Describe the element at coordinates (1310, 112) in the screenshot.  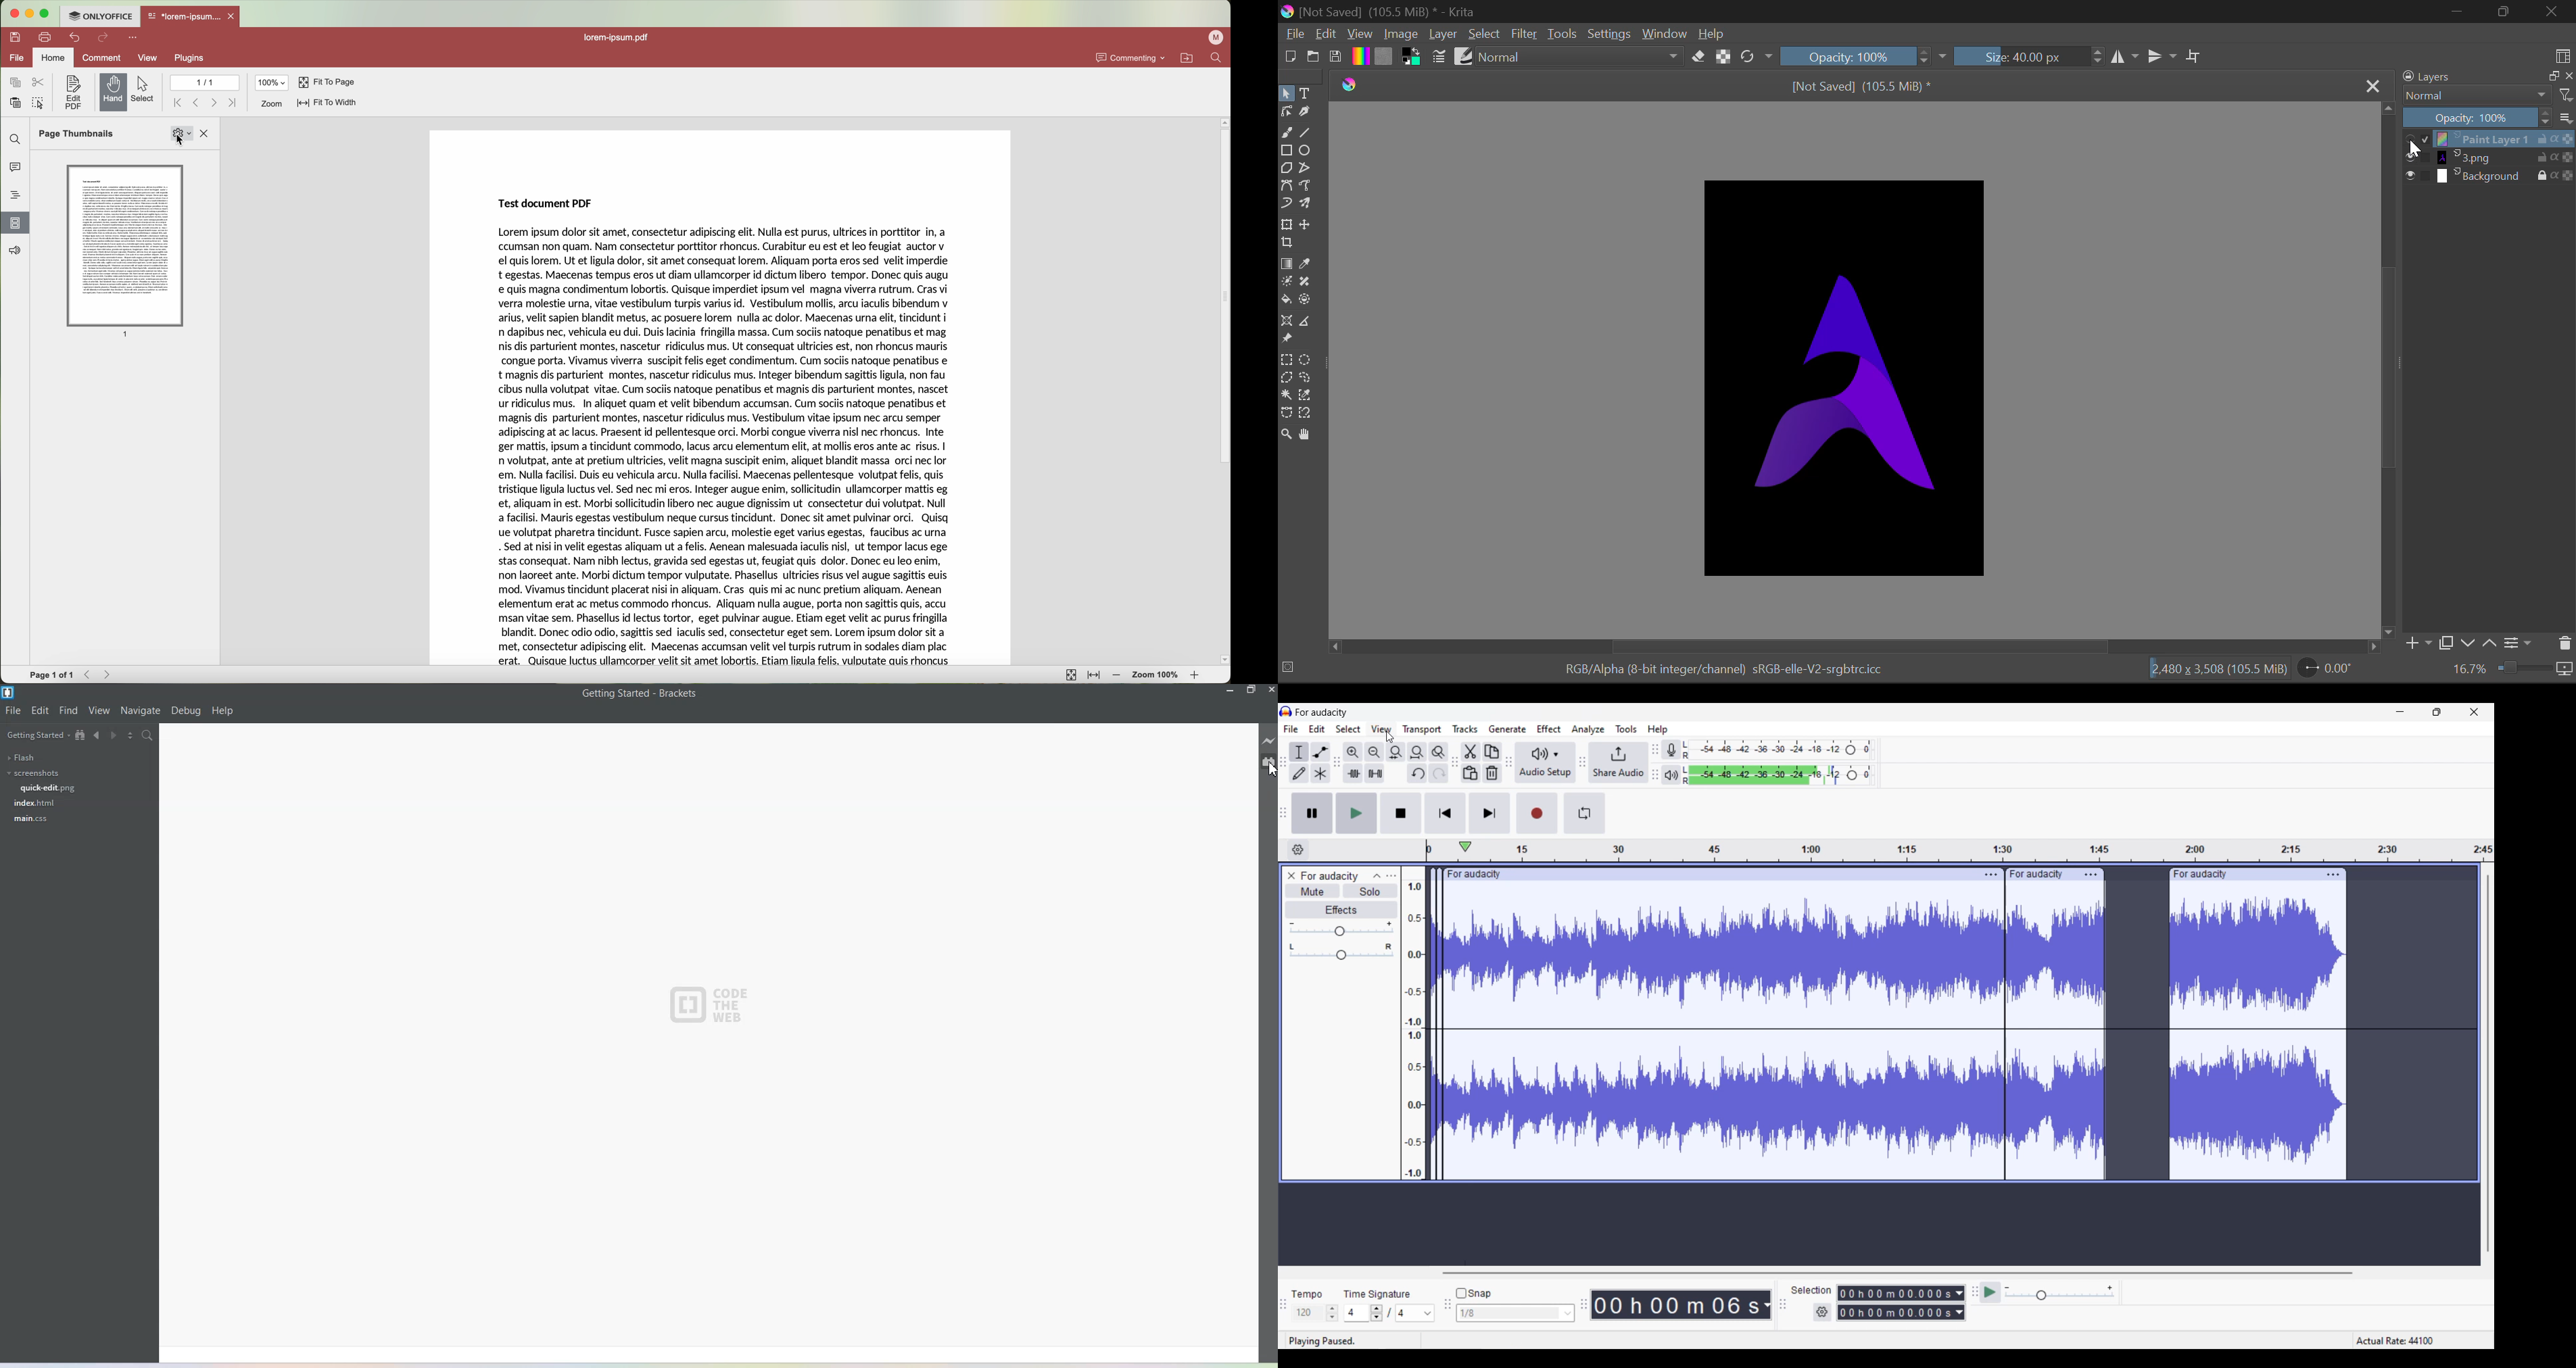
I see `Calligraphic Tool` at that location.